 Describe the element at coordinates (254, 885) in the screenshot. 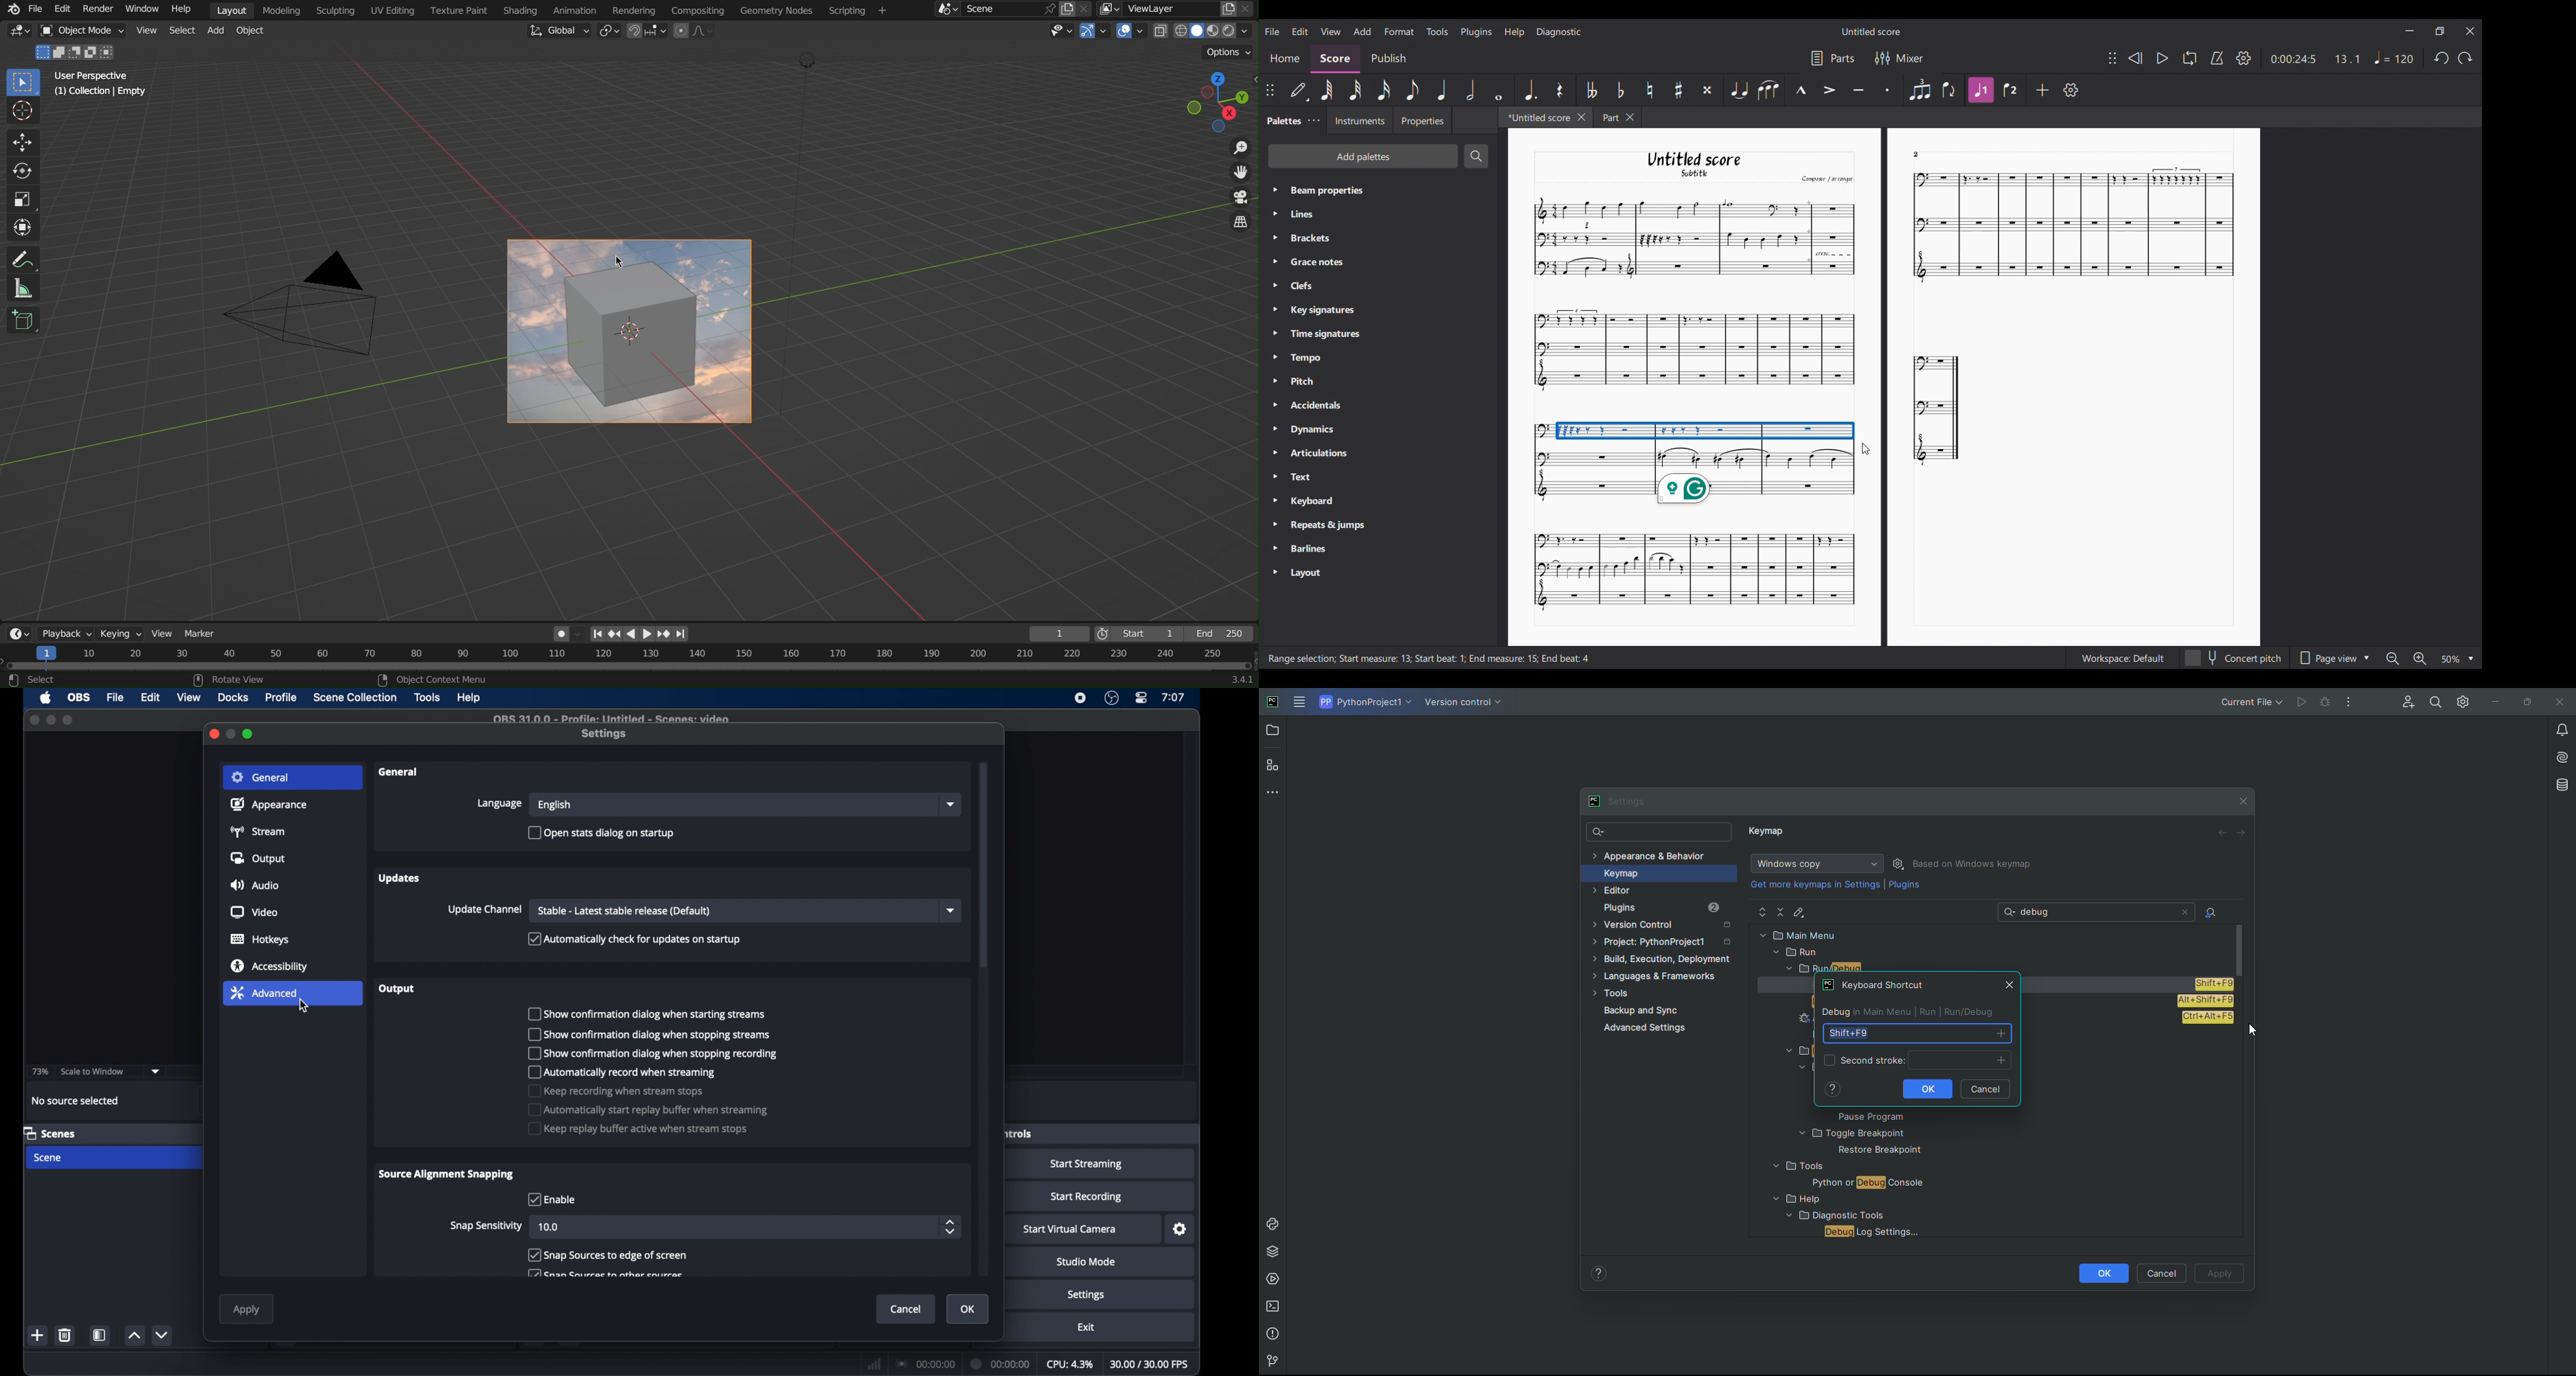

I see `audio` at that location.